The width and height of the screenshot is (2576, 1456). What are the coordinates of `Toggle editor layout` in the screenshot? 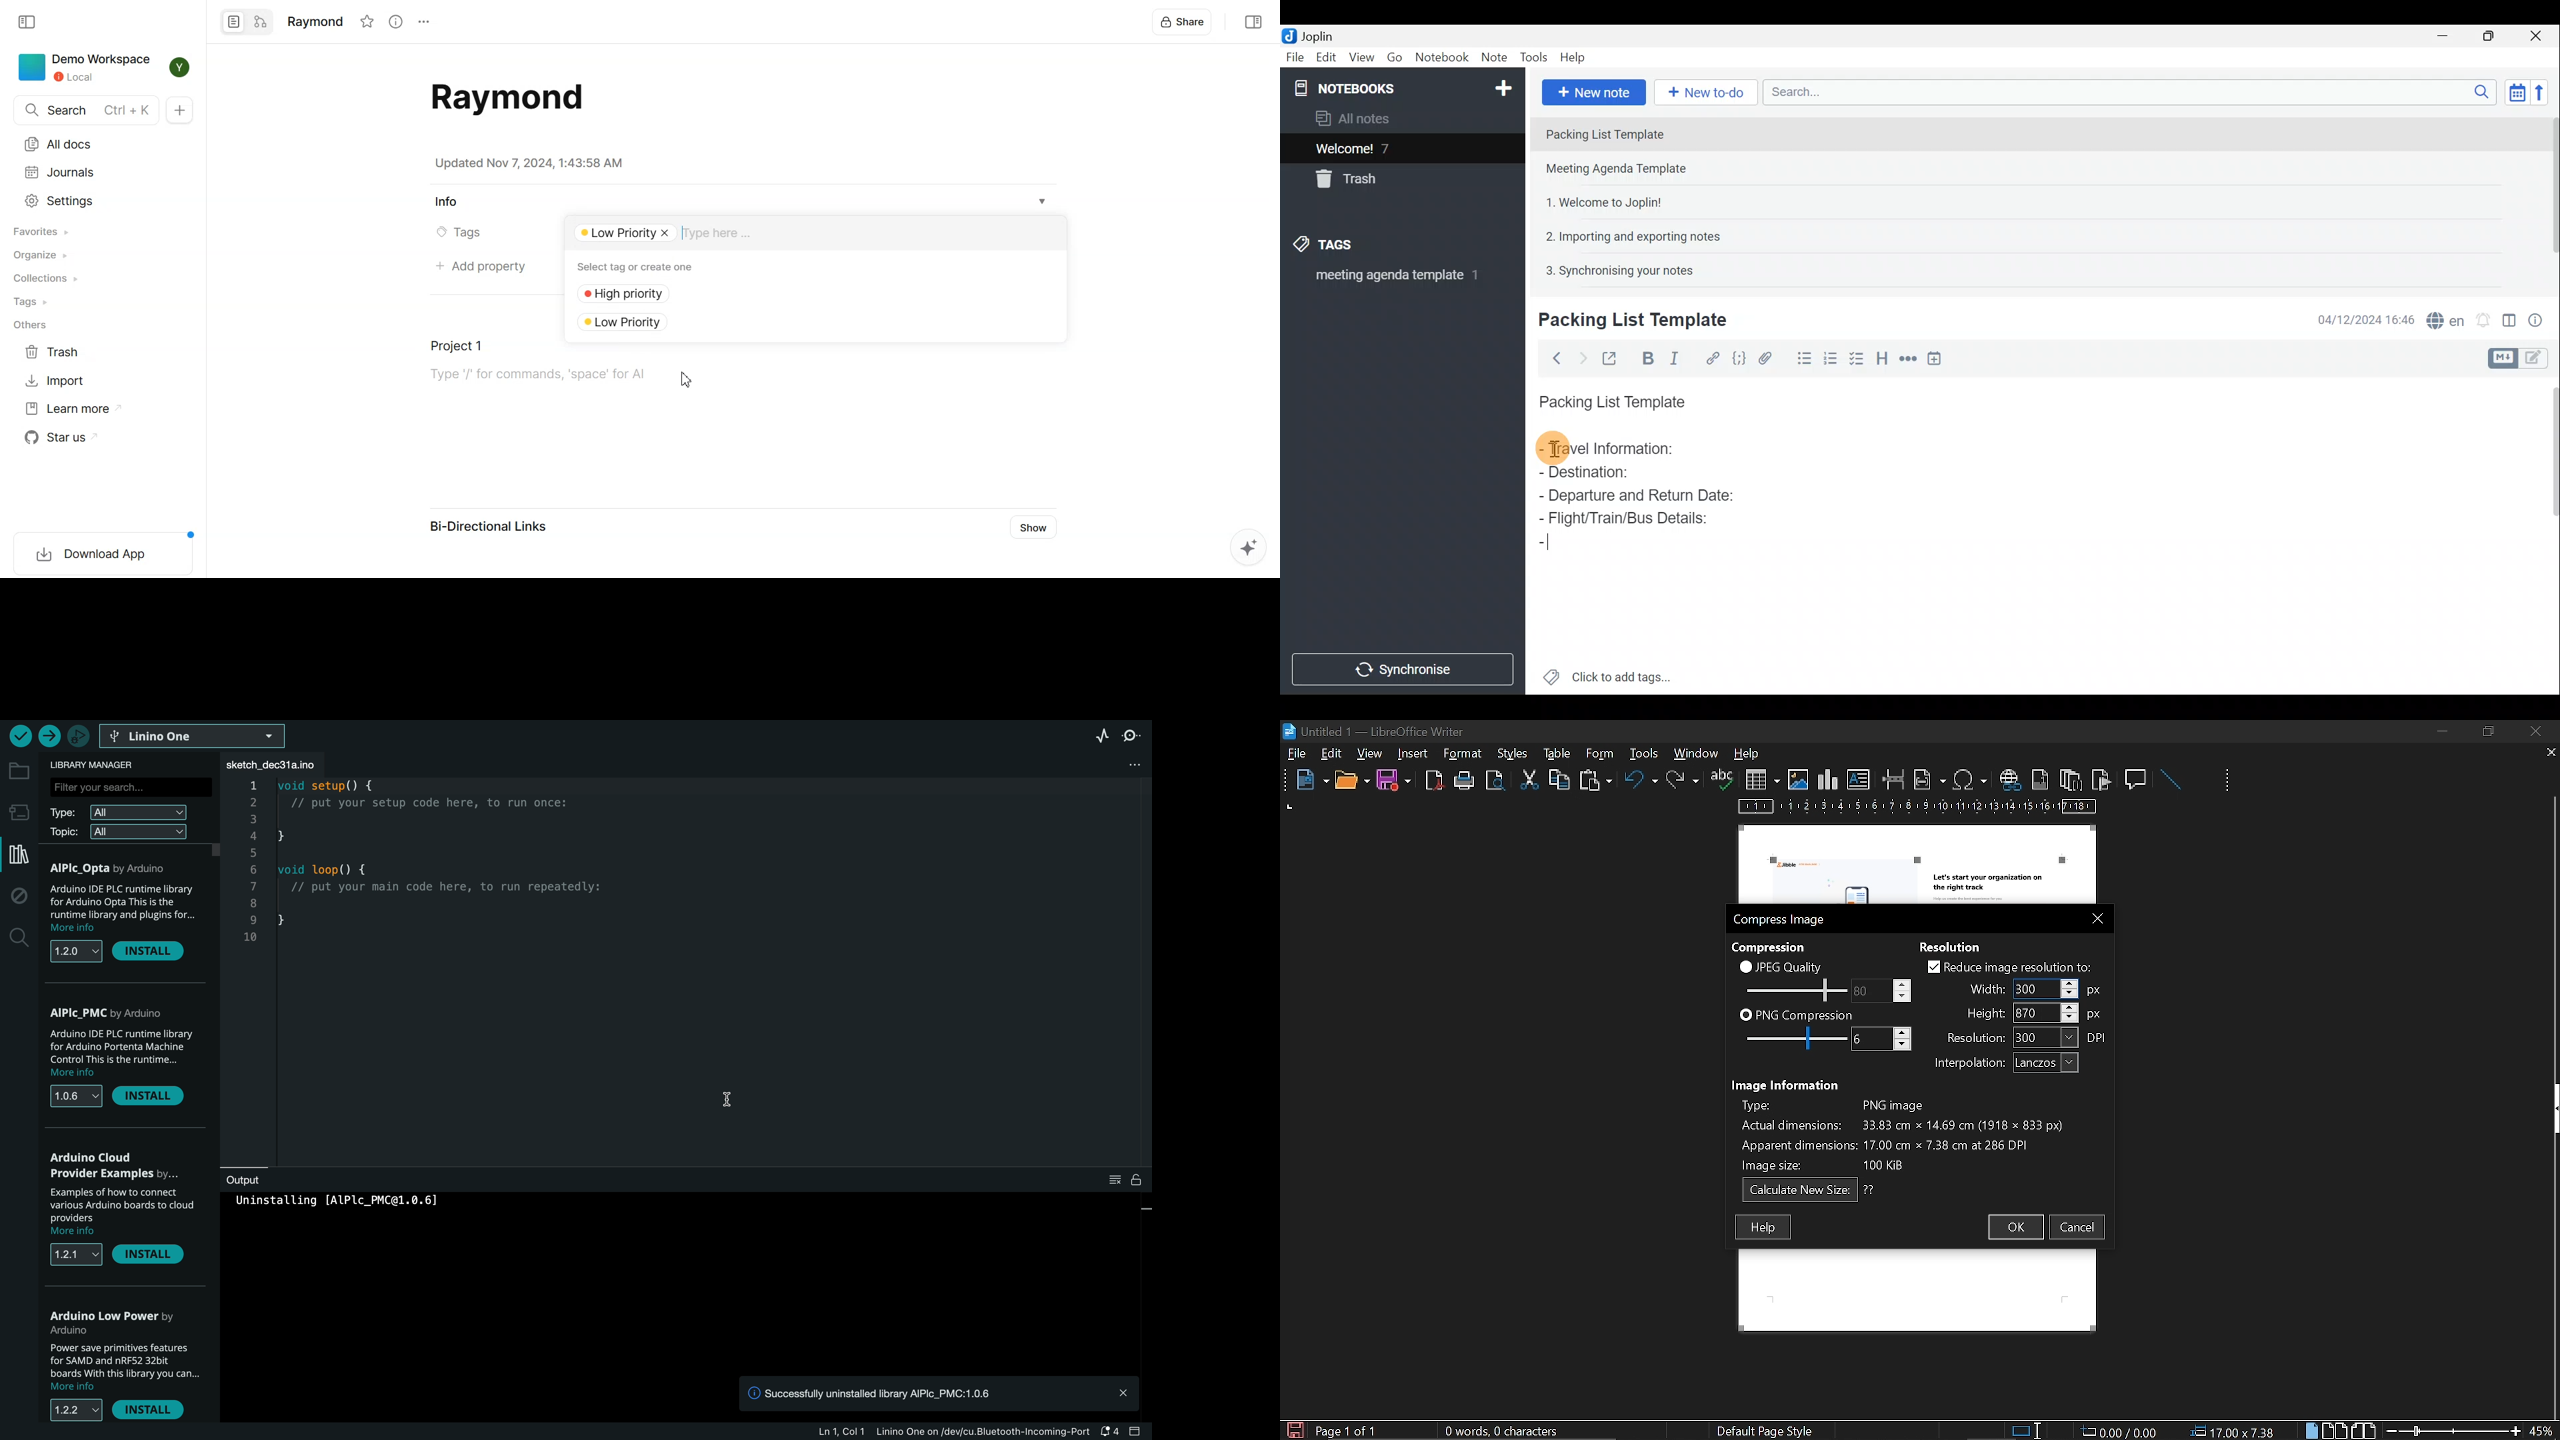 It's located at (2509, 316).